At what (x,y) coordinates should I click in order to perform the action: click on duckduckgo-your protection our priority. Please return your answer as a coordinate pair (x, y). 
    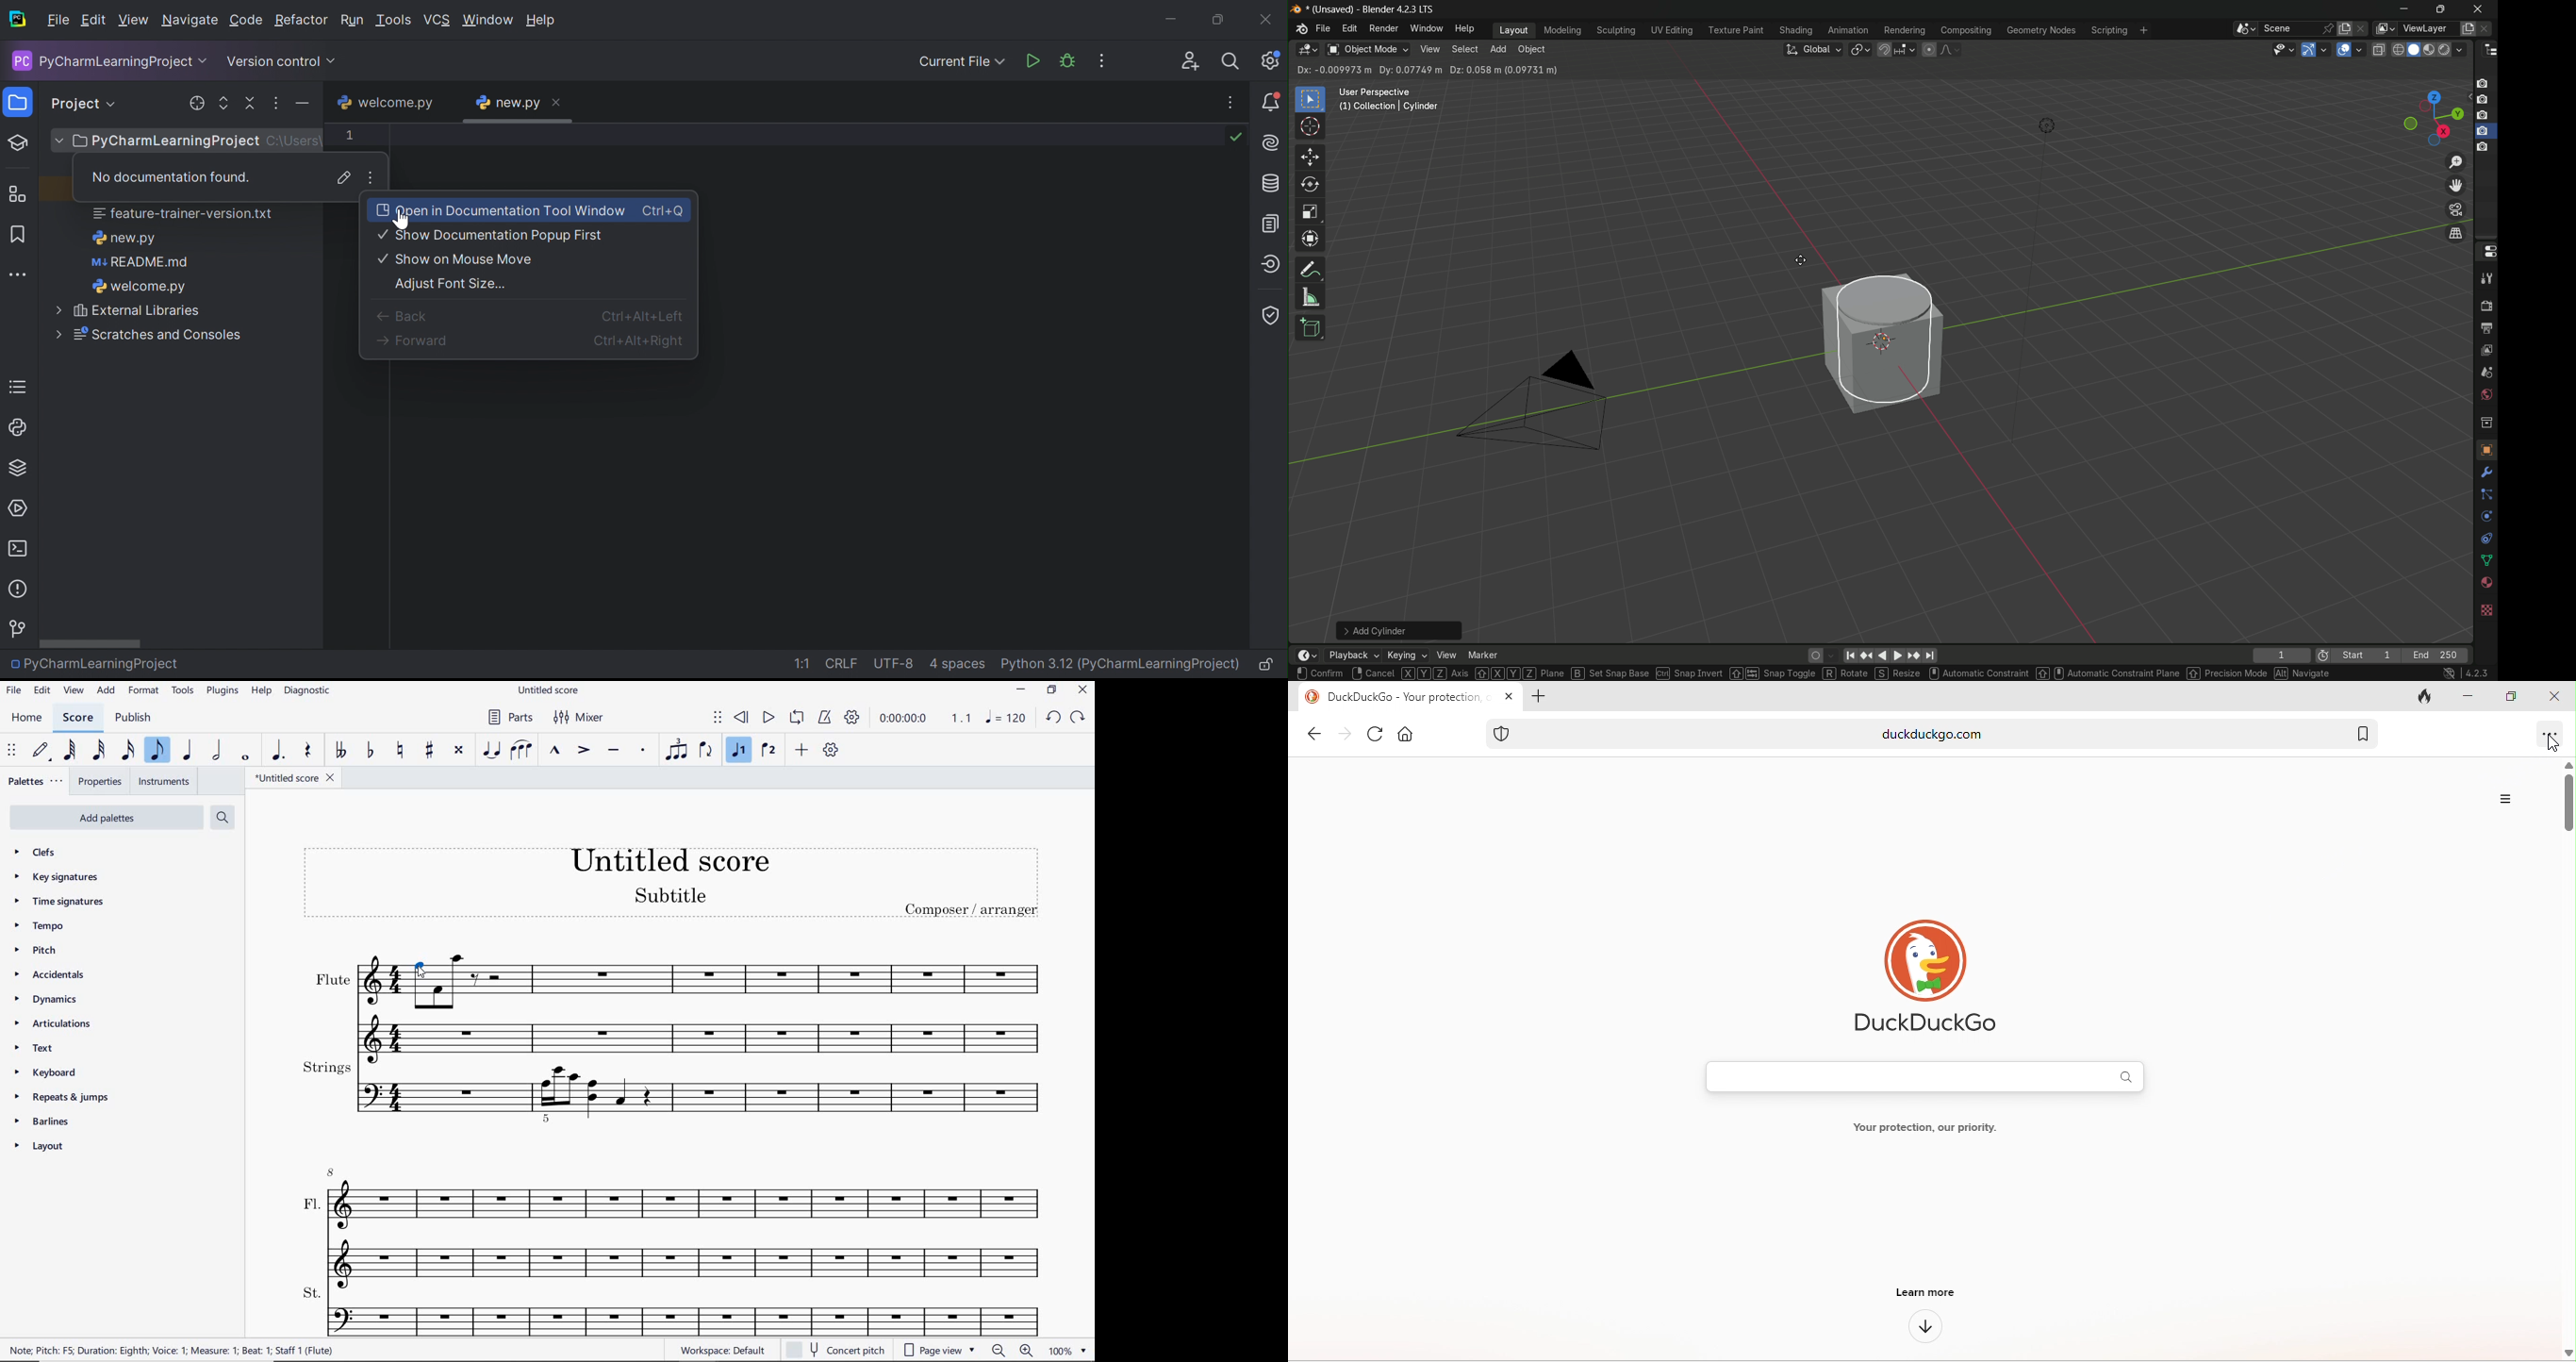
    Looking at the image, I should click on (1409, 697).